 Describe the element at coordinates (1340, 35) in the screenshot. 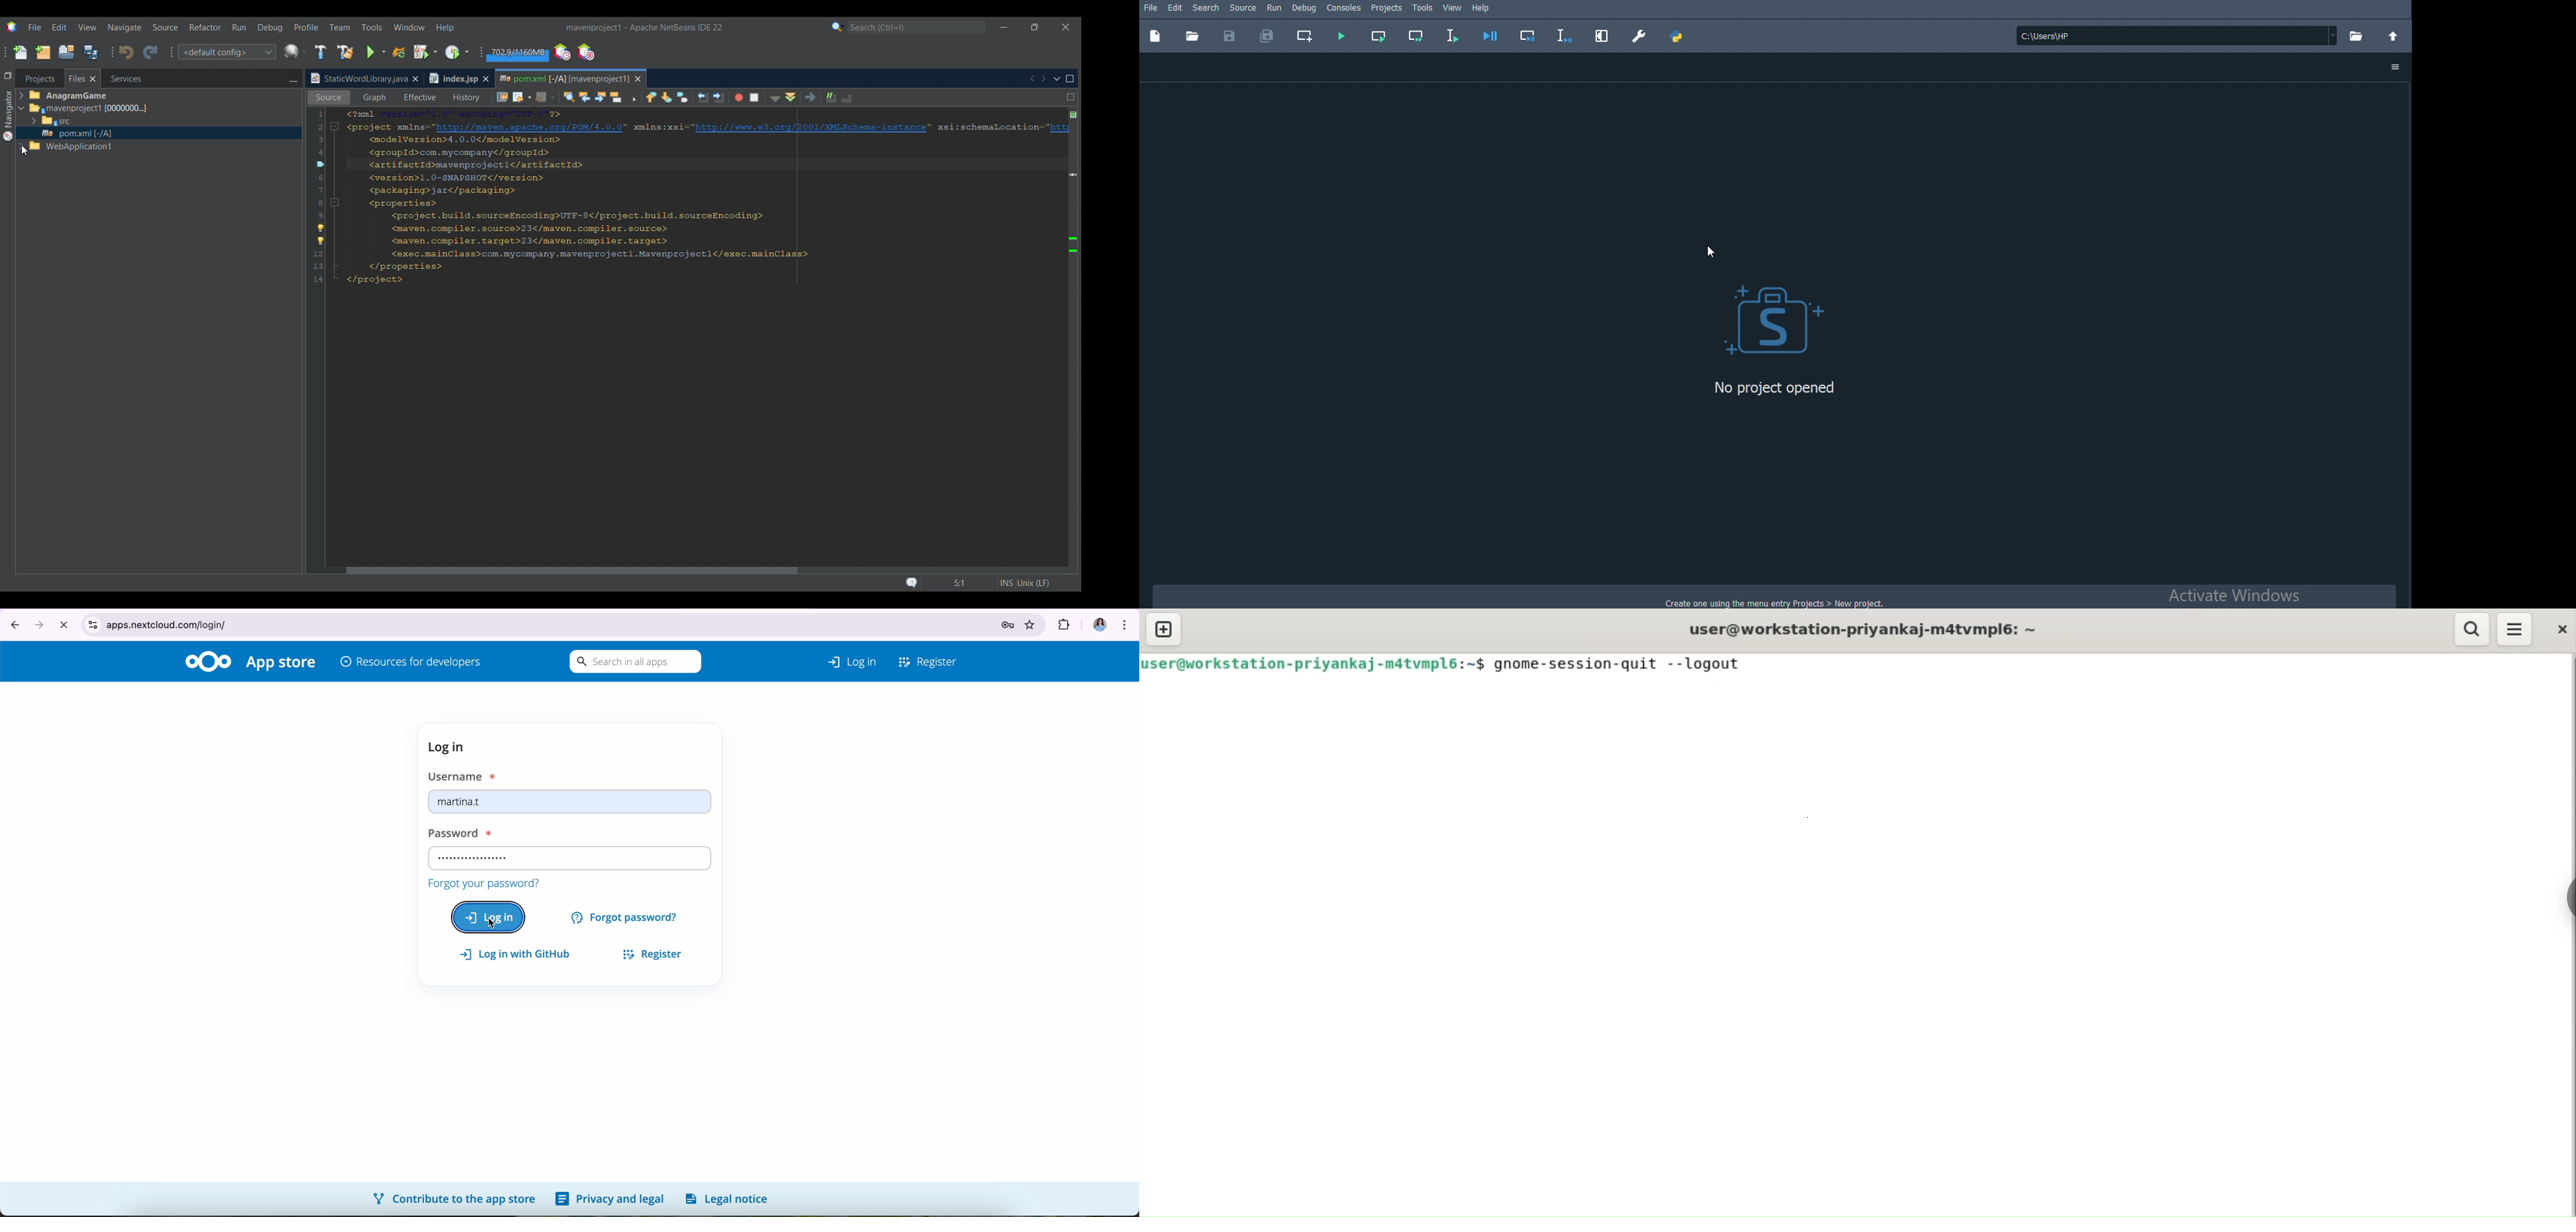

I see `Run file` at that location.